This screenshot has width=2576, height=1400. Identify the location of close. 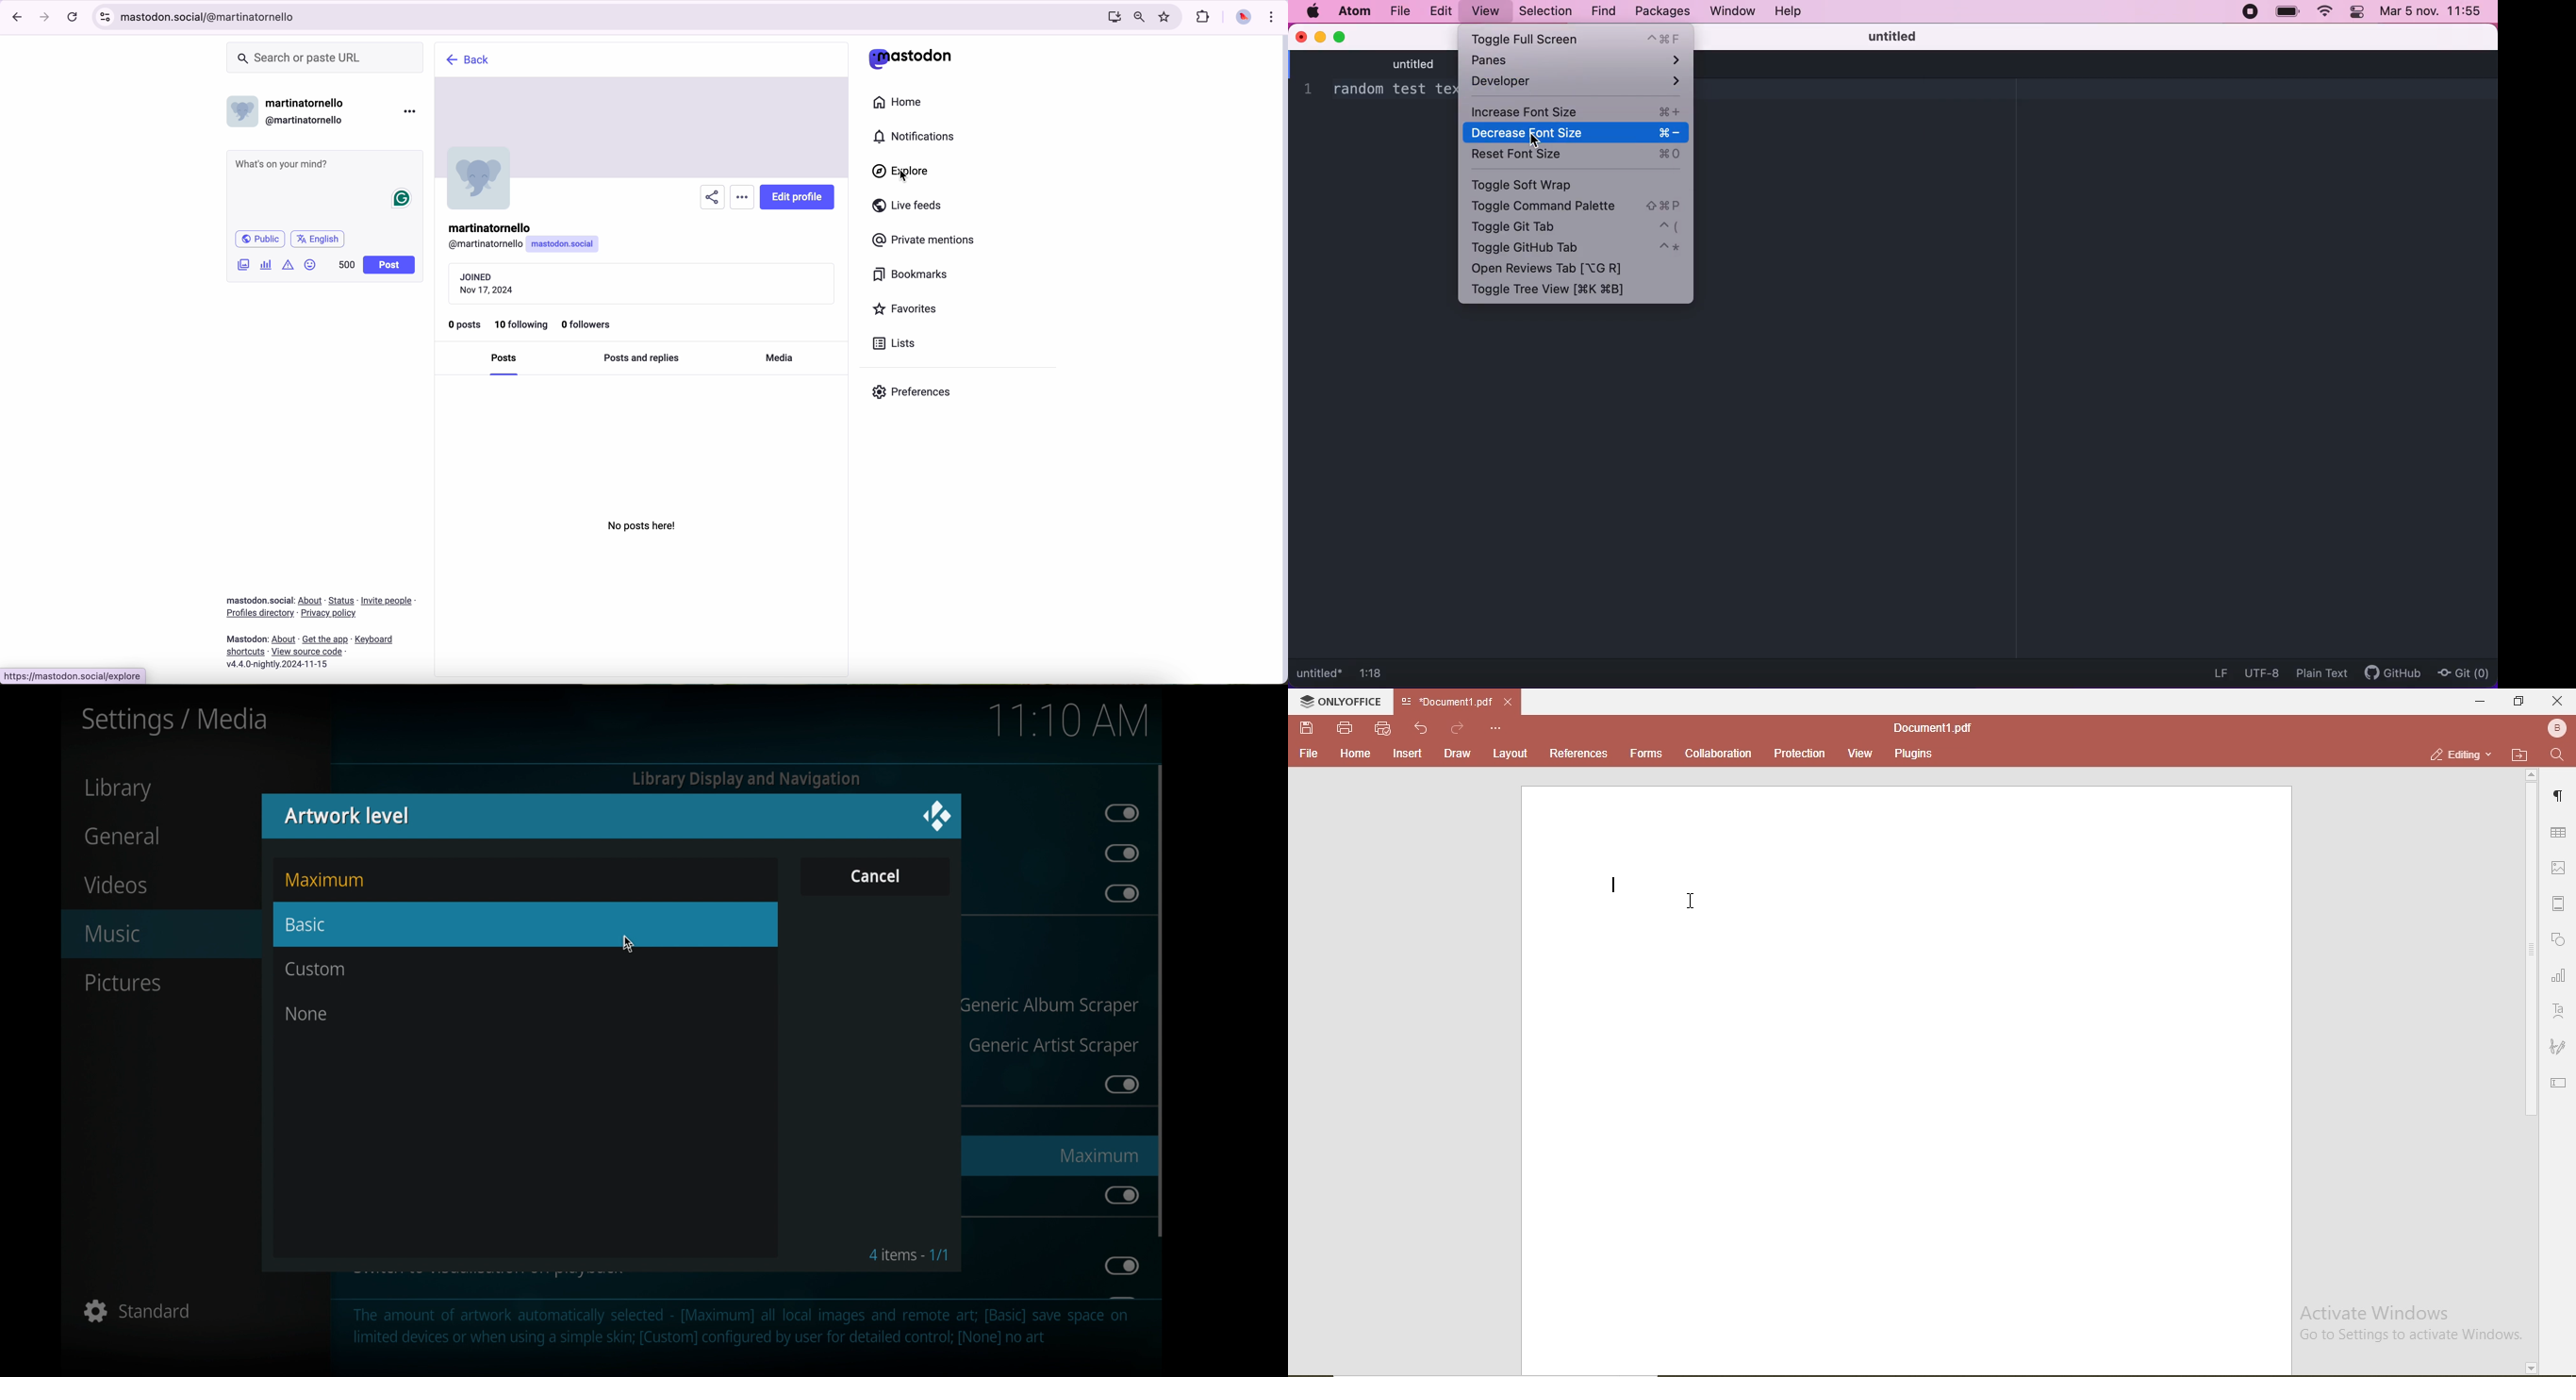
(1302, 38).